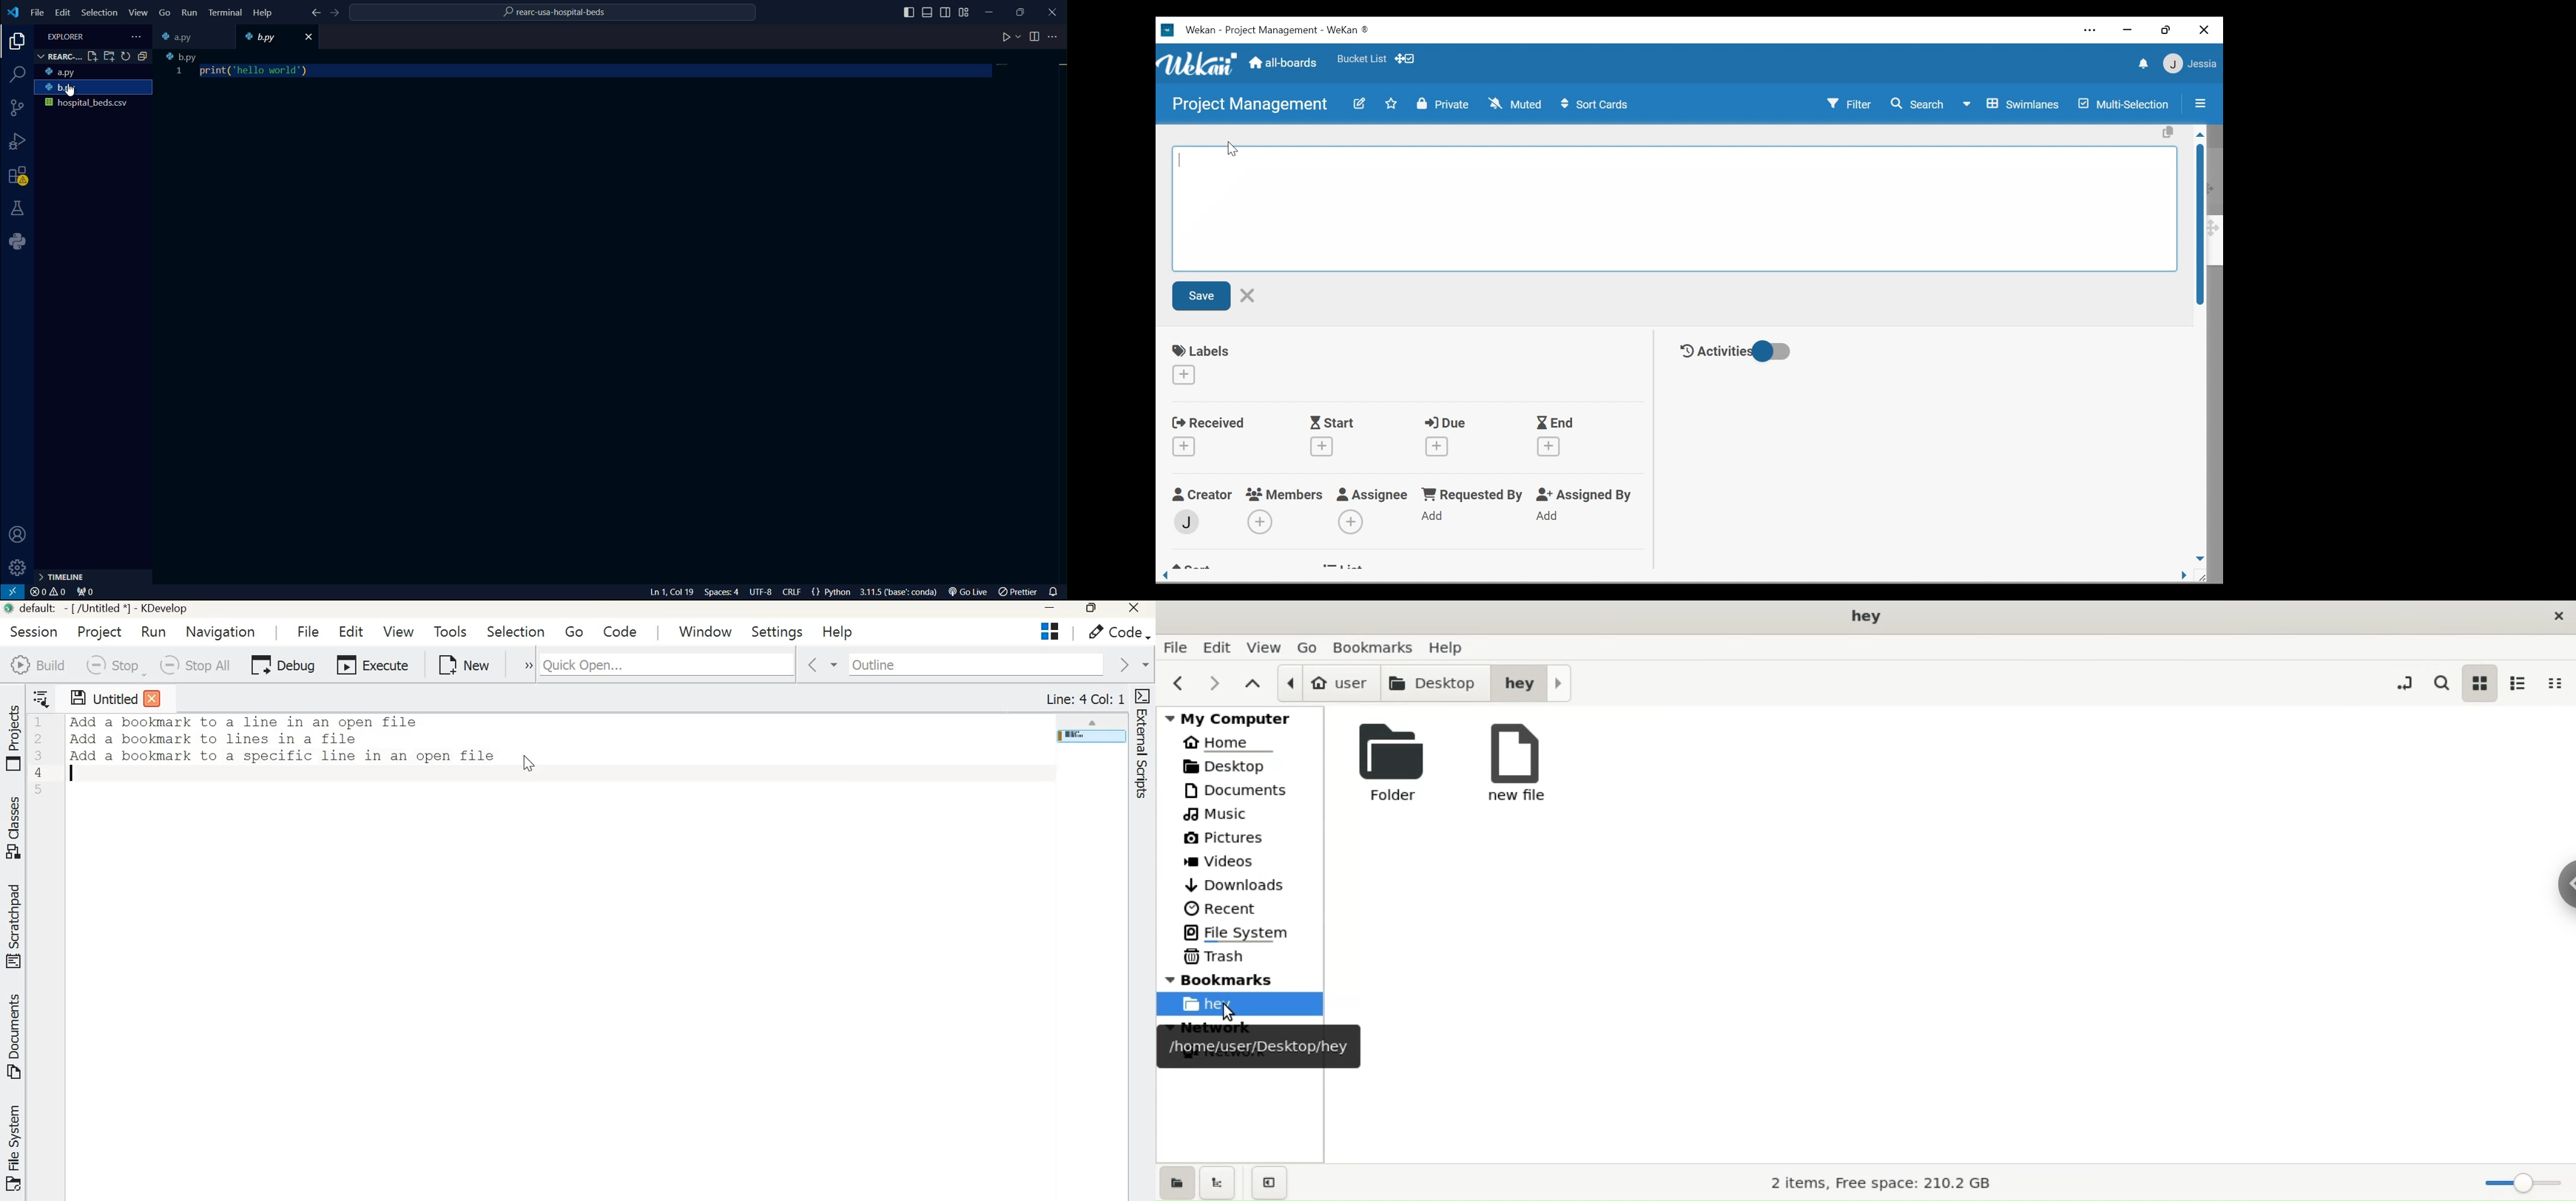 Image resolution: width=2576 pixels, height=1204 pixels. What do you see at coordinates (1433, 517) in the screenshot?
I see `Add Requested By` at bounding box center [1433, 517].